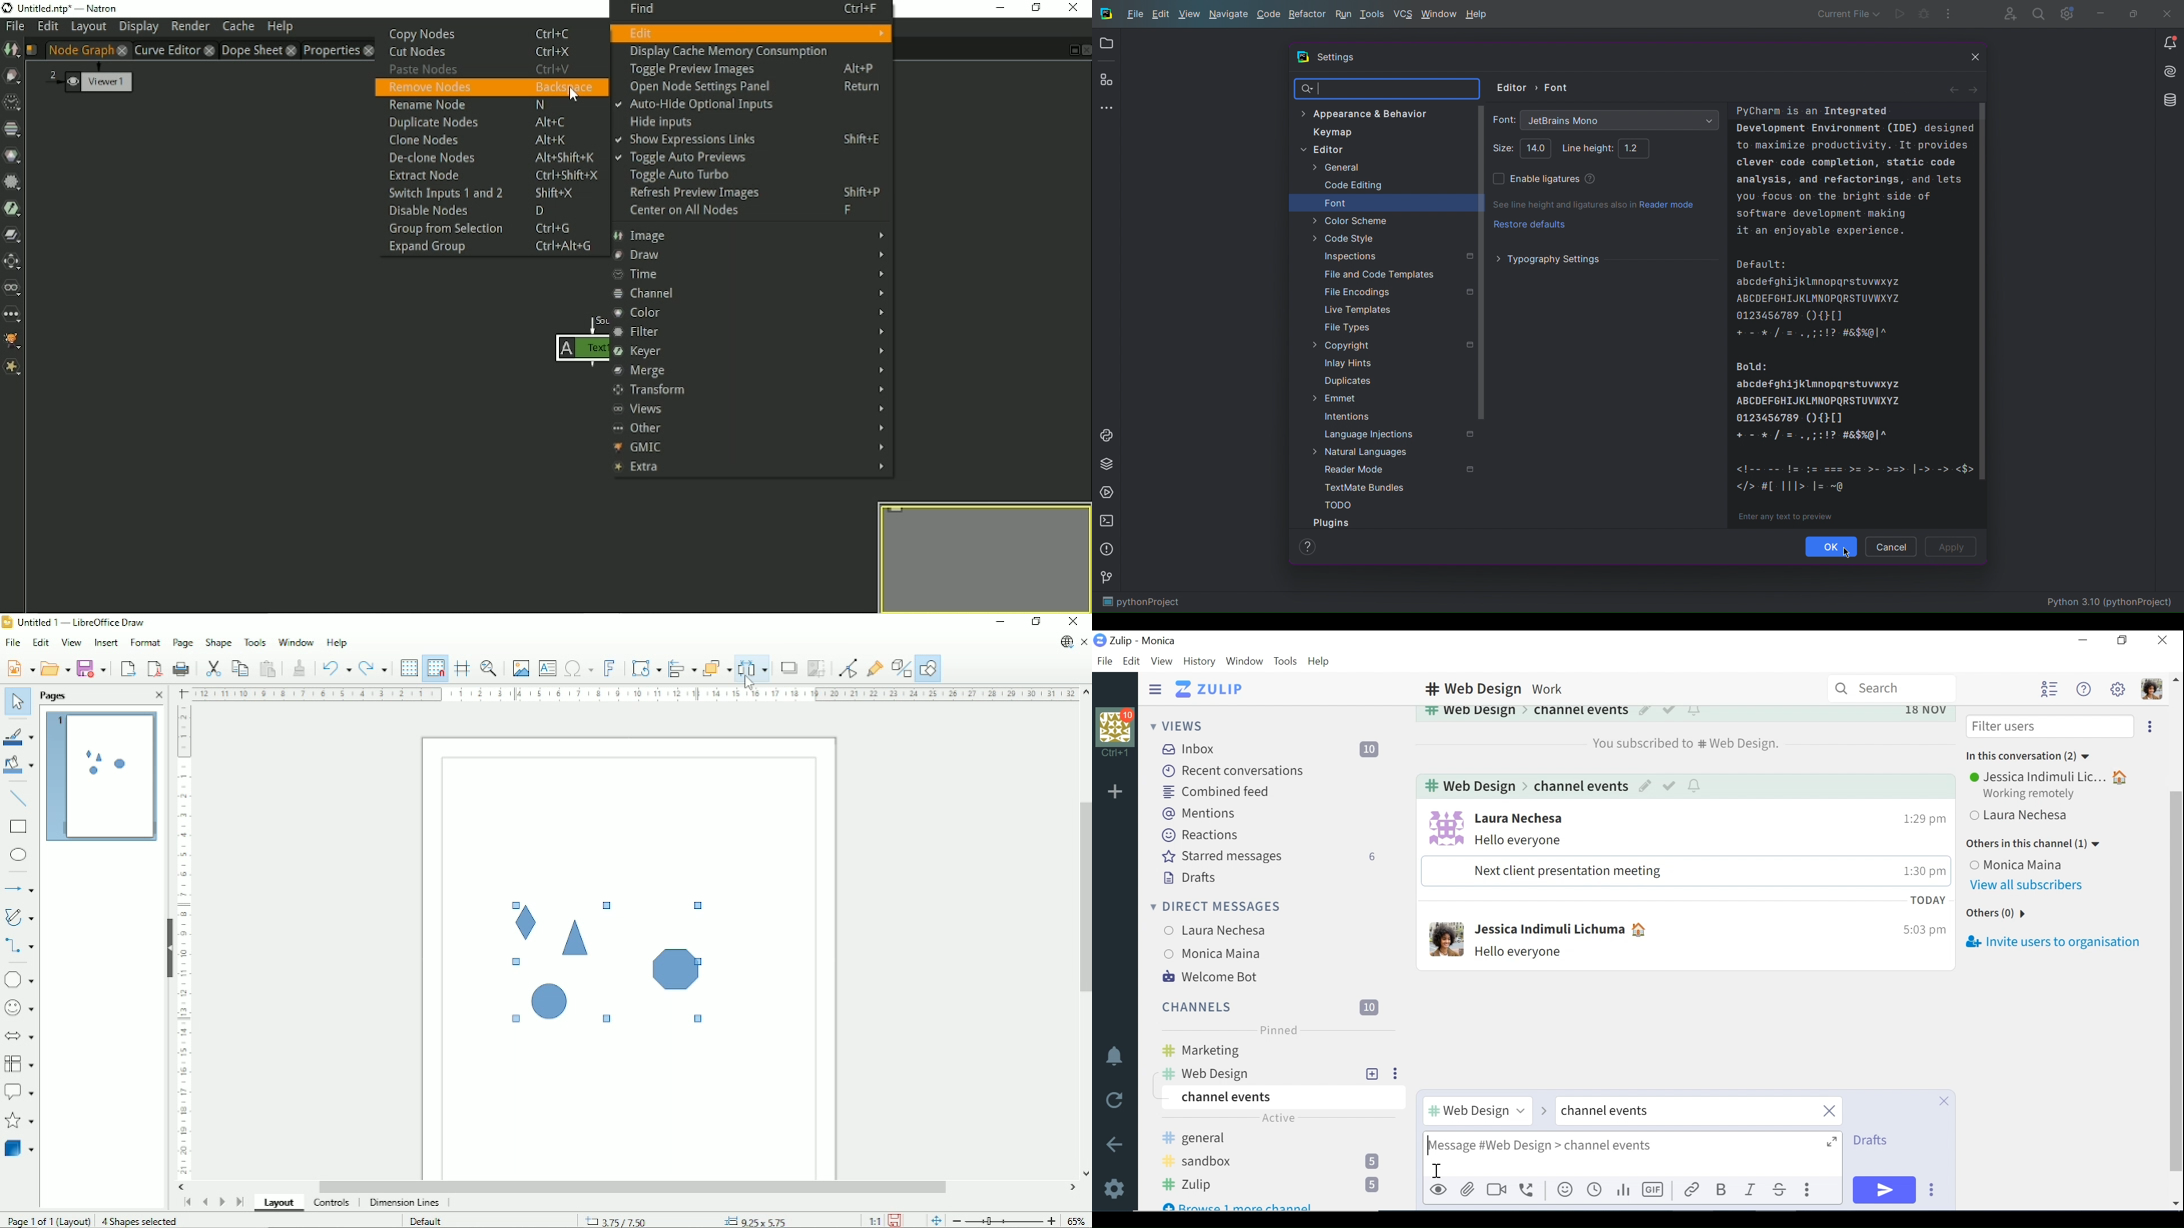 The image size is (2184, 1232). Describe the element at coordinates (20, 667) in the screenshot. I see `New` at that location.